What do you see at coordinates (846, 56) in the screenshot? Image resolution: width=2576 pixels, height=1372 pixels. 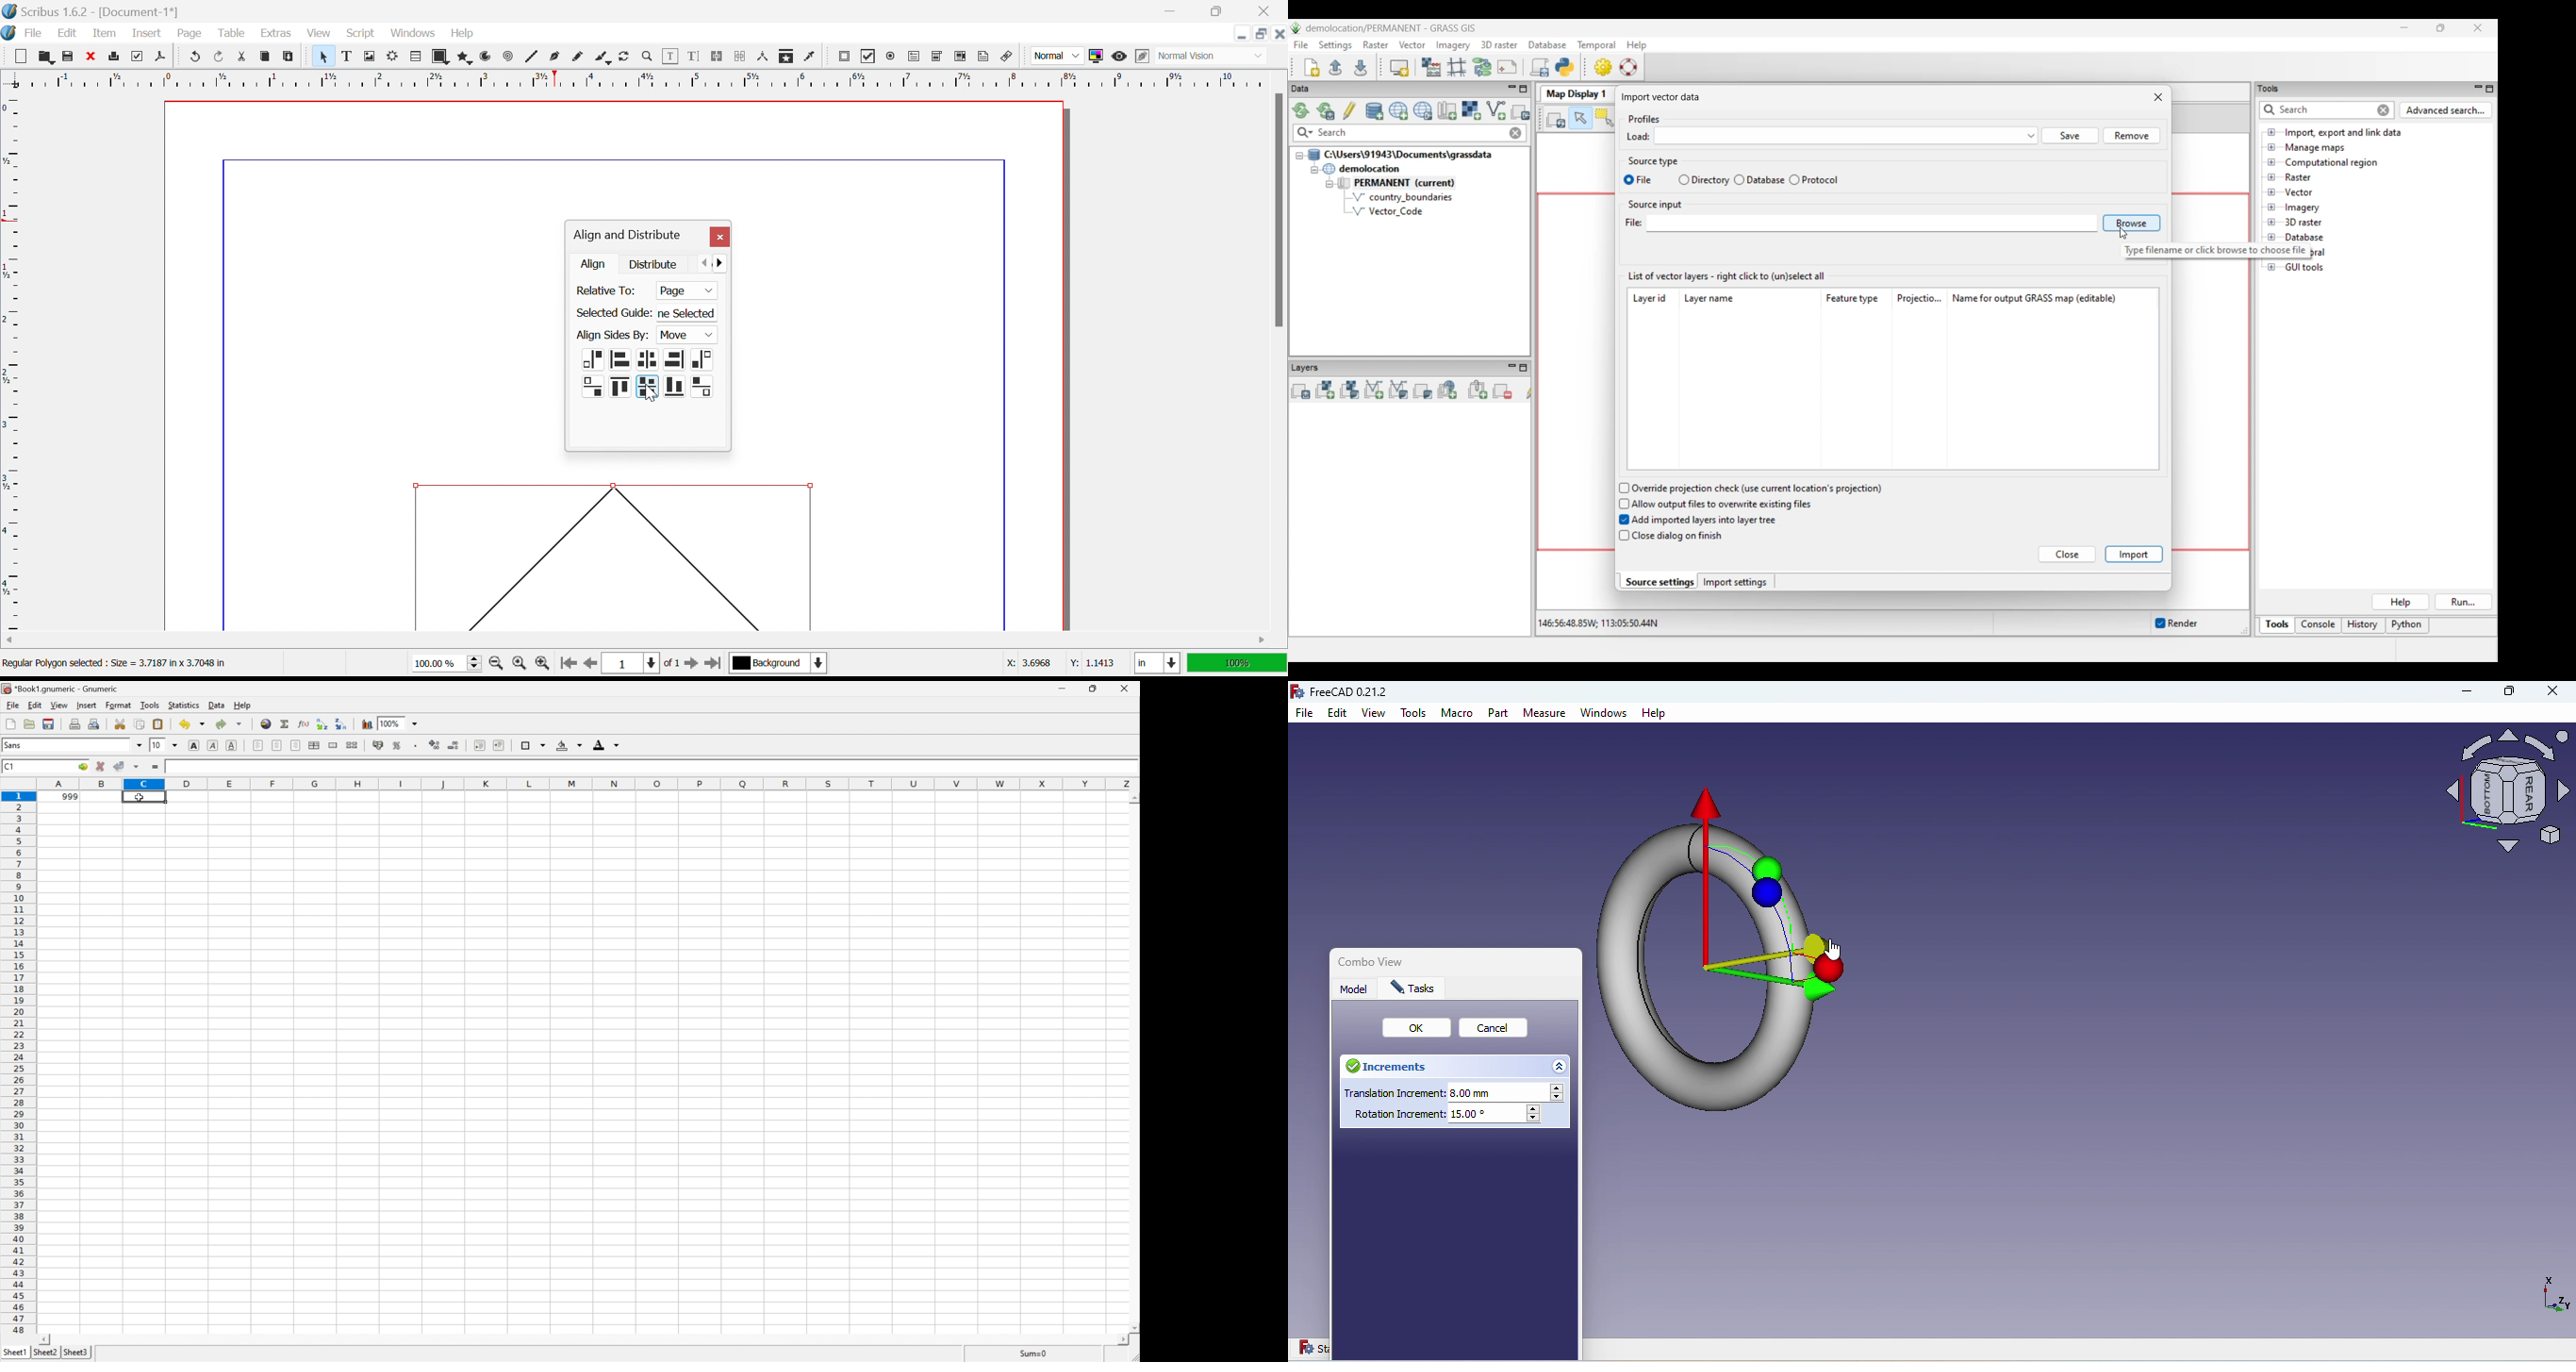 I see `PDF push button` at bounding box center [846, 56].